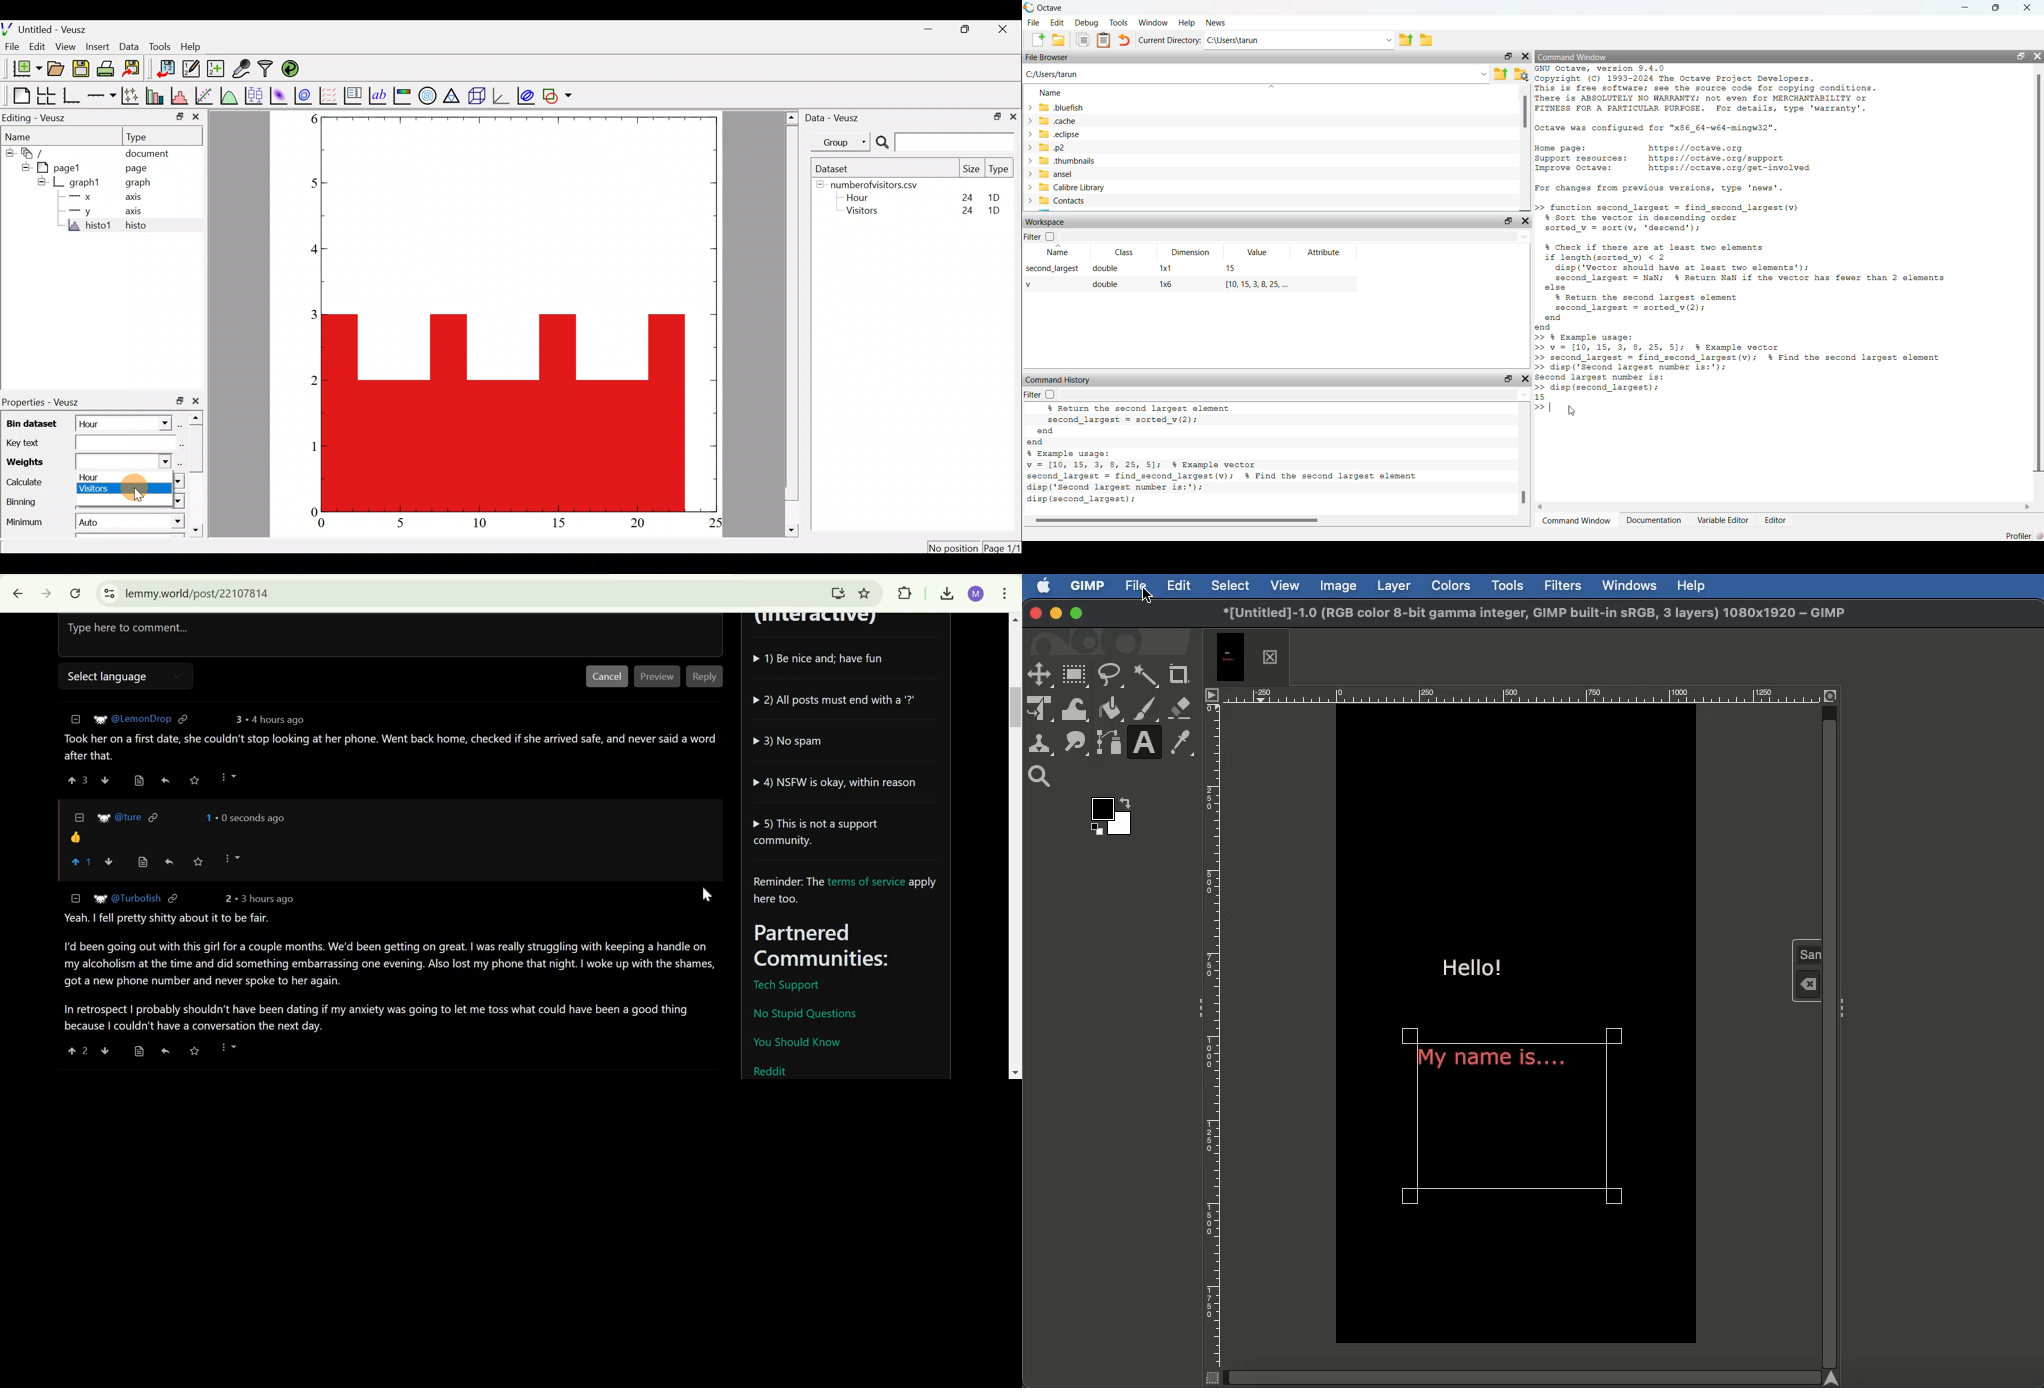 The width and height of the screenshot is (2044, 1400). What do you see at coordinates (848, 892) in the screenshot?
I see `Reminder: The terms of service apply here too.` at bounding box center [848, 892].